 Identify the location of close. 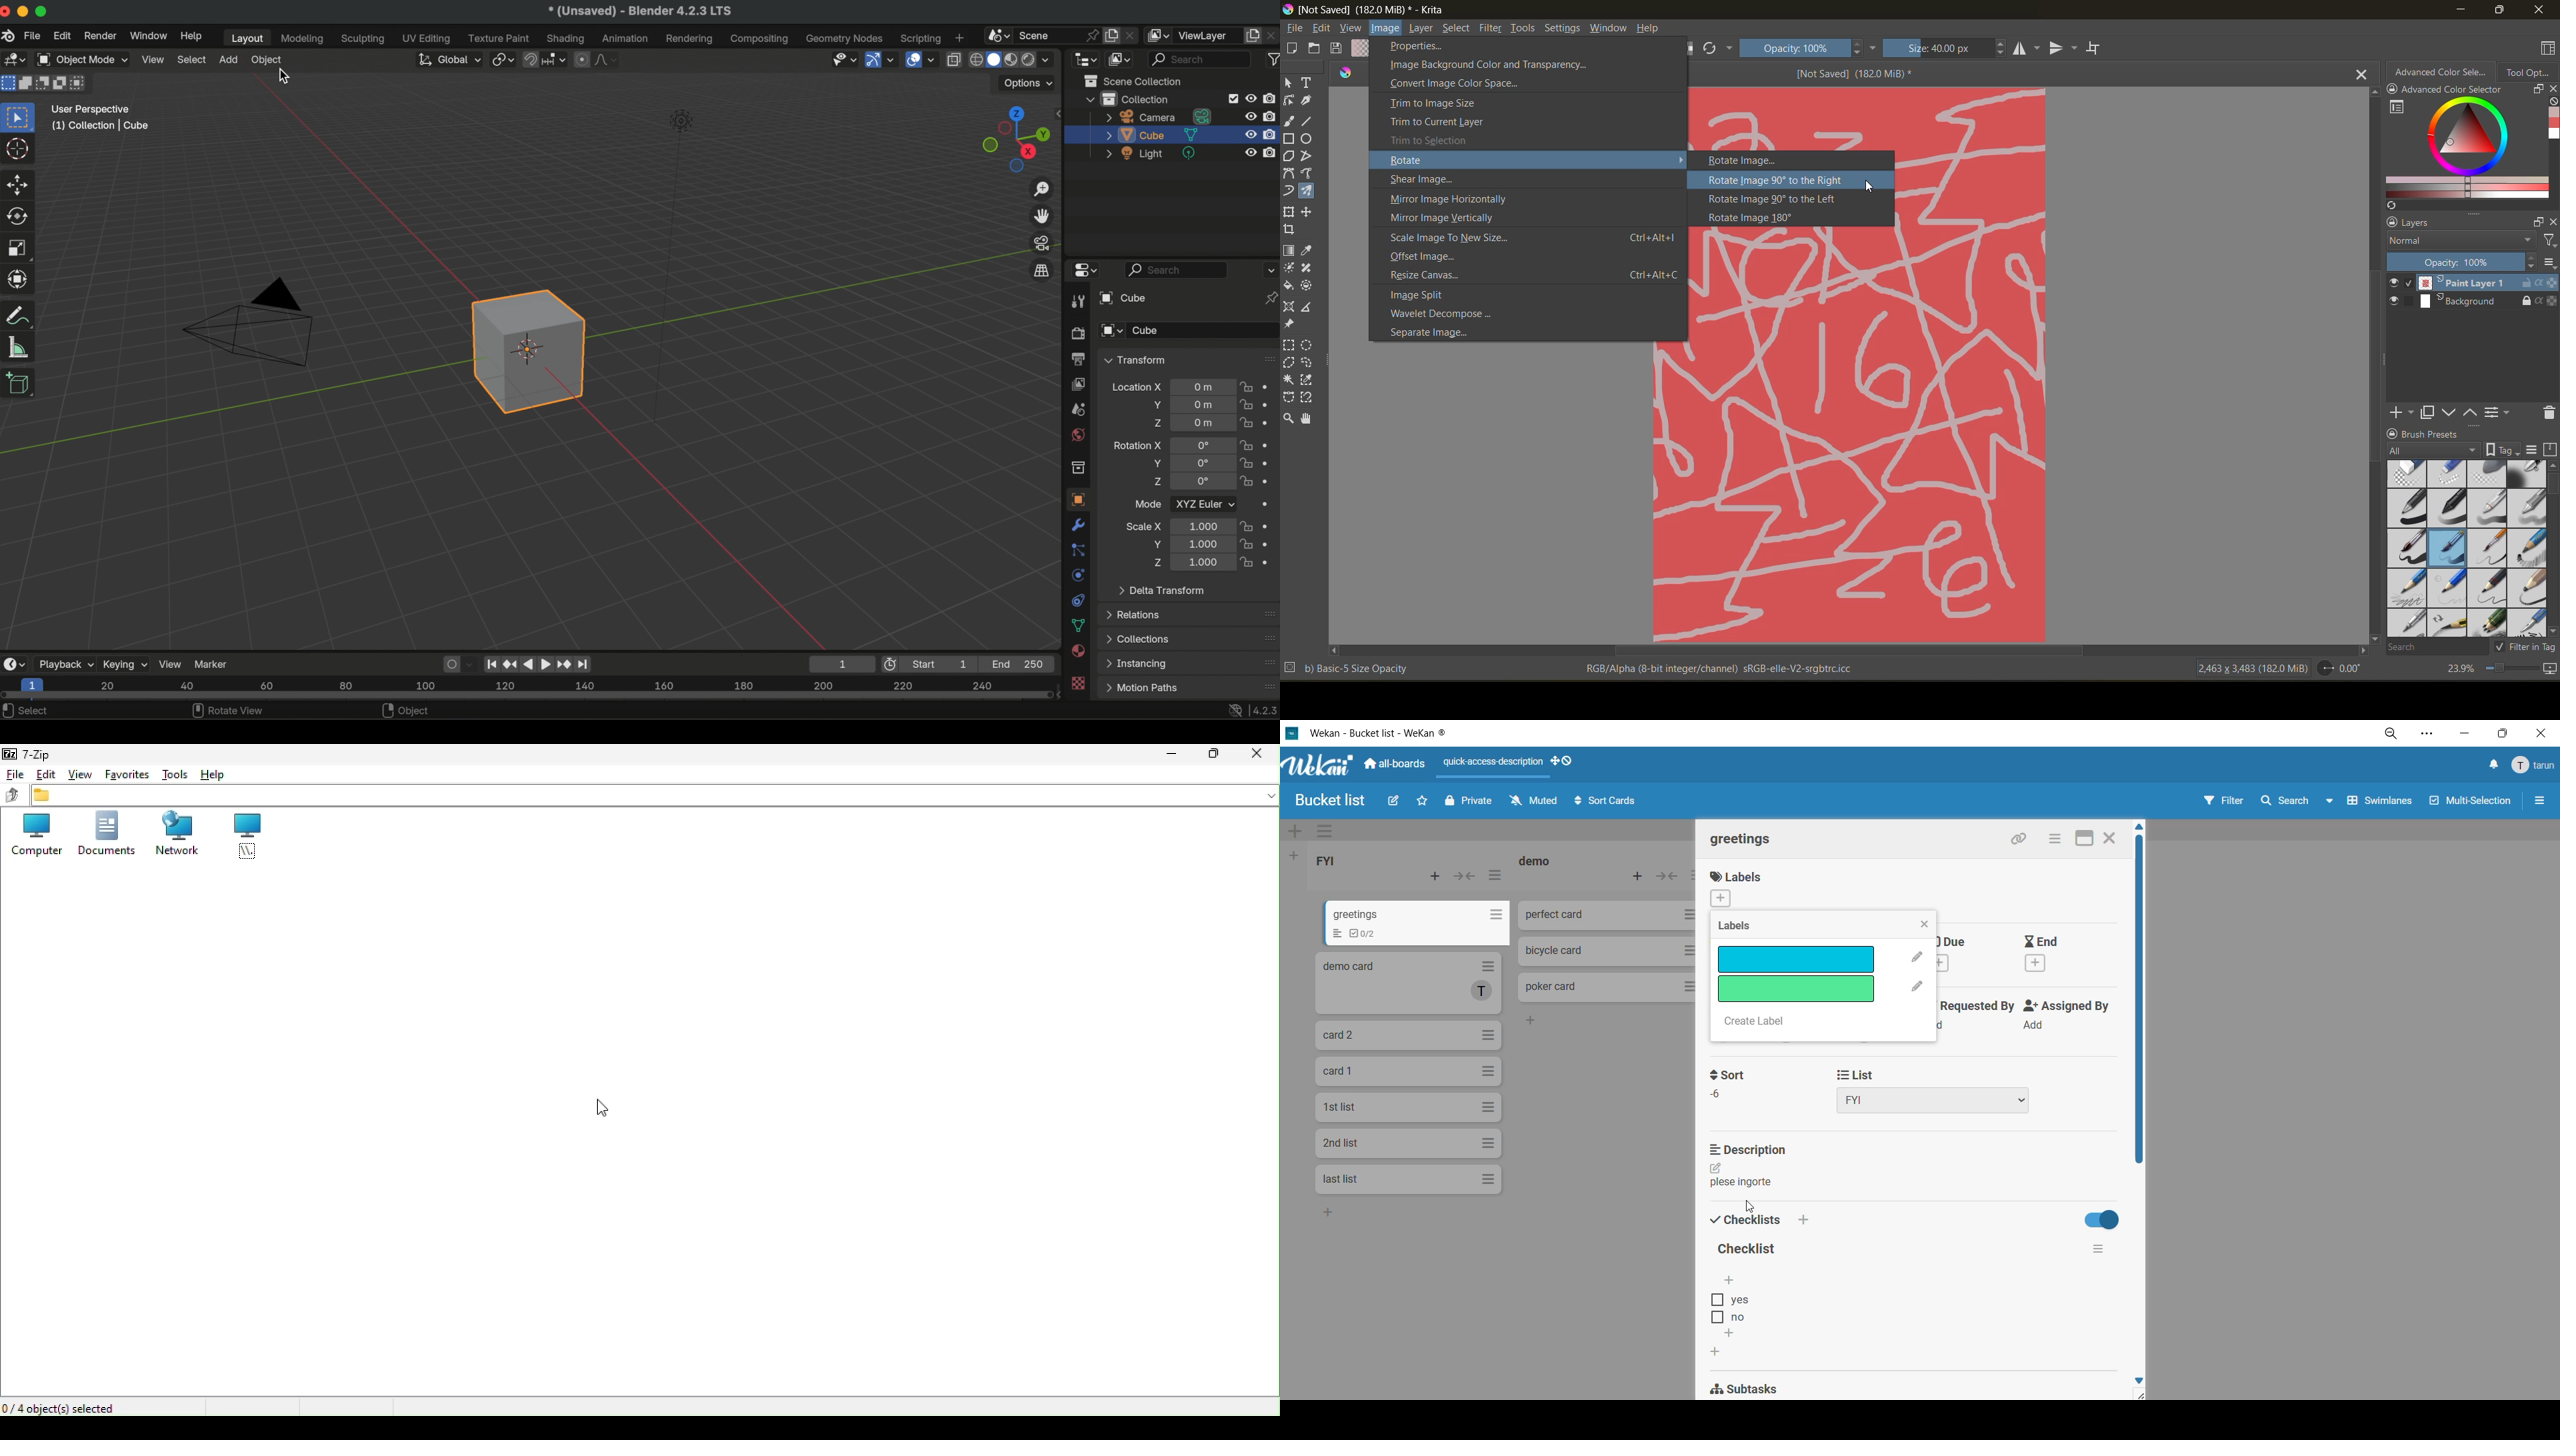
(1927, 926).